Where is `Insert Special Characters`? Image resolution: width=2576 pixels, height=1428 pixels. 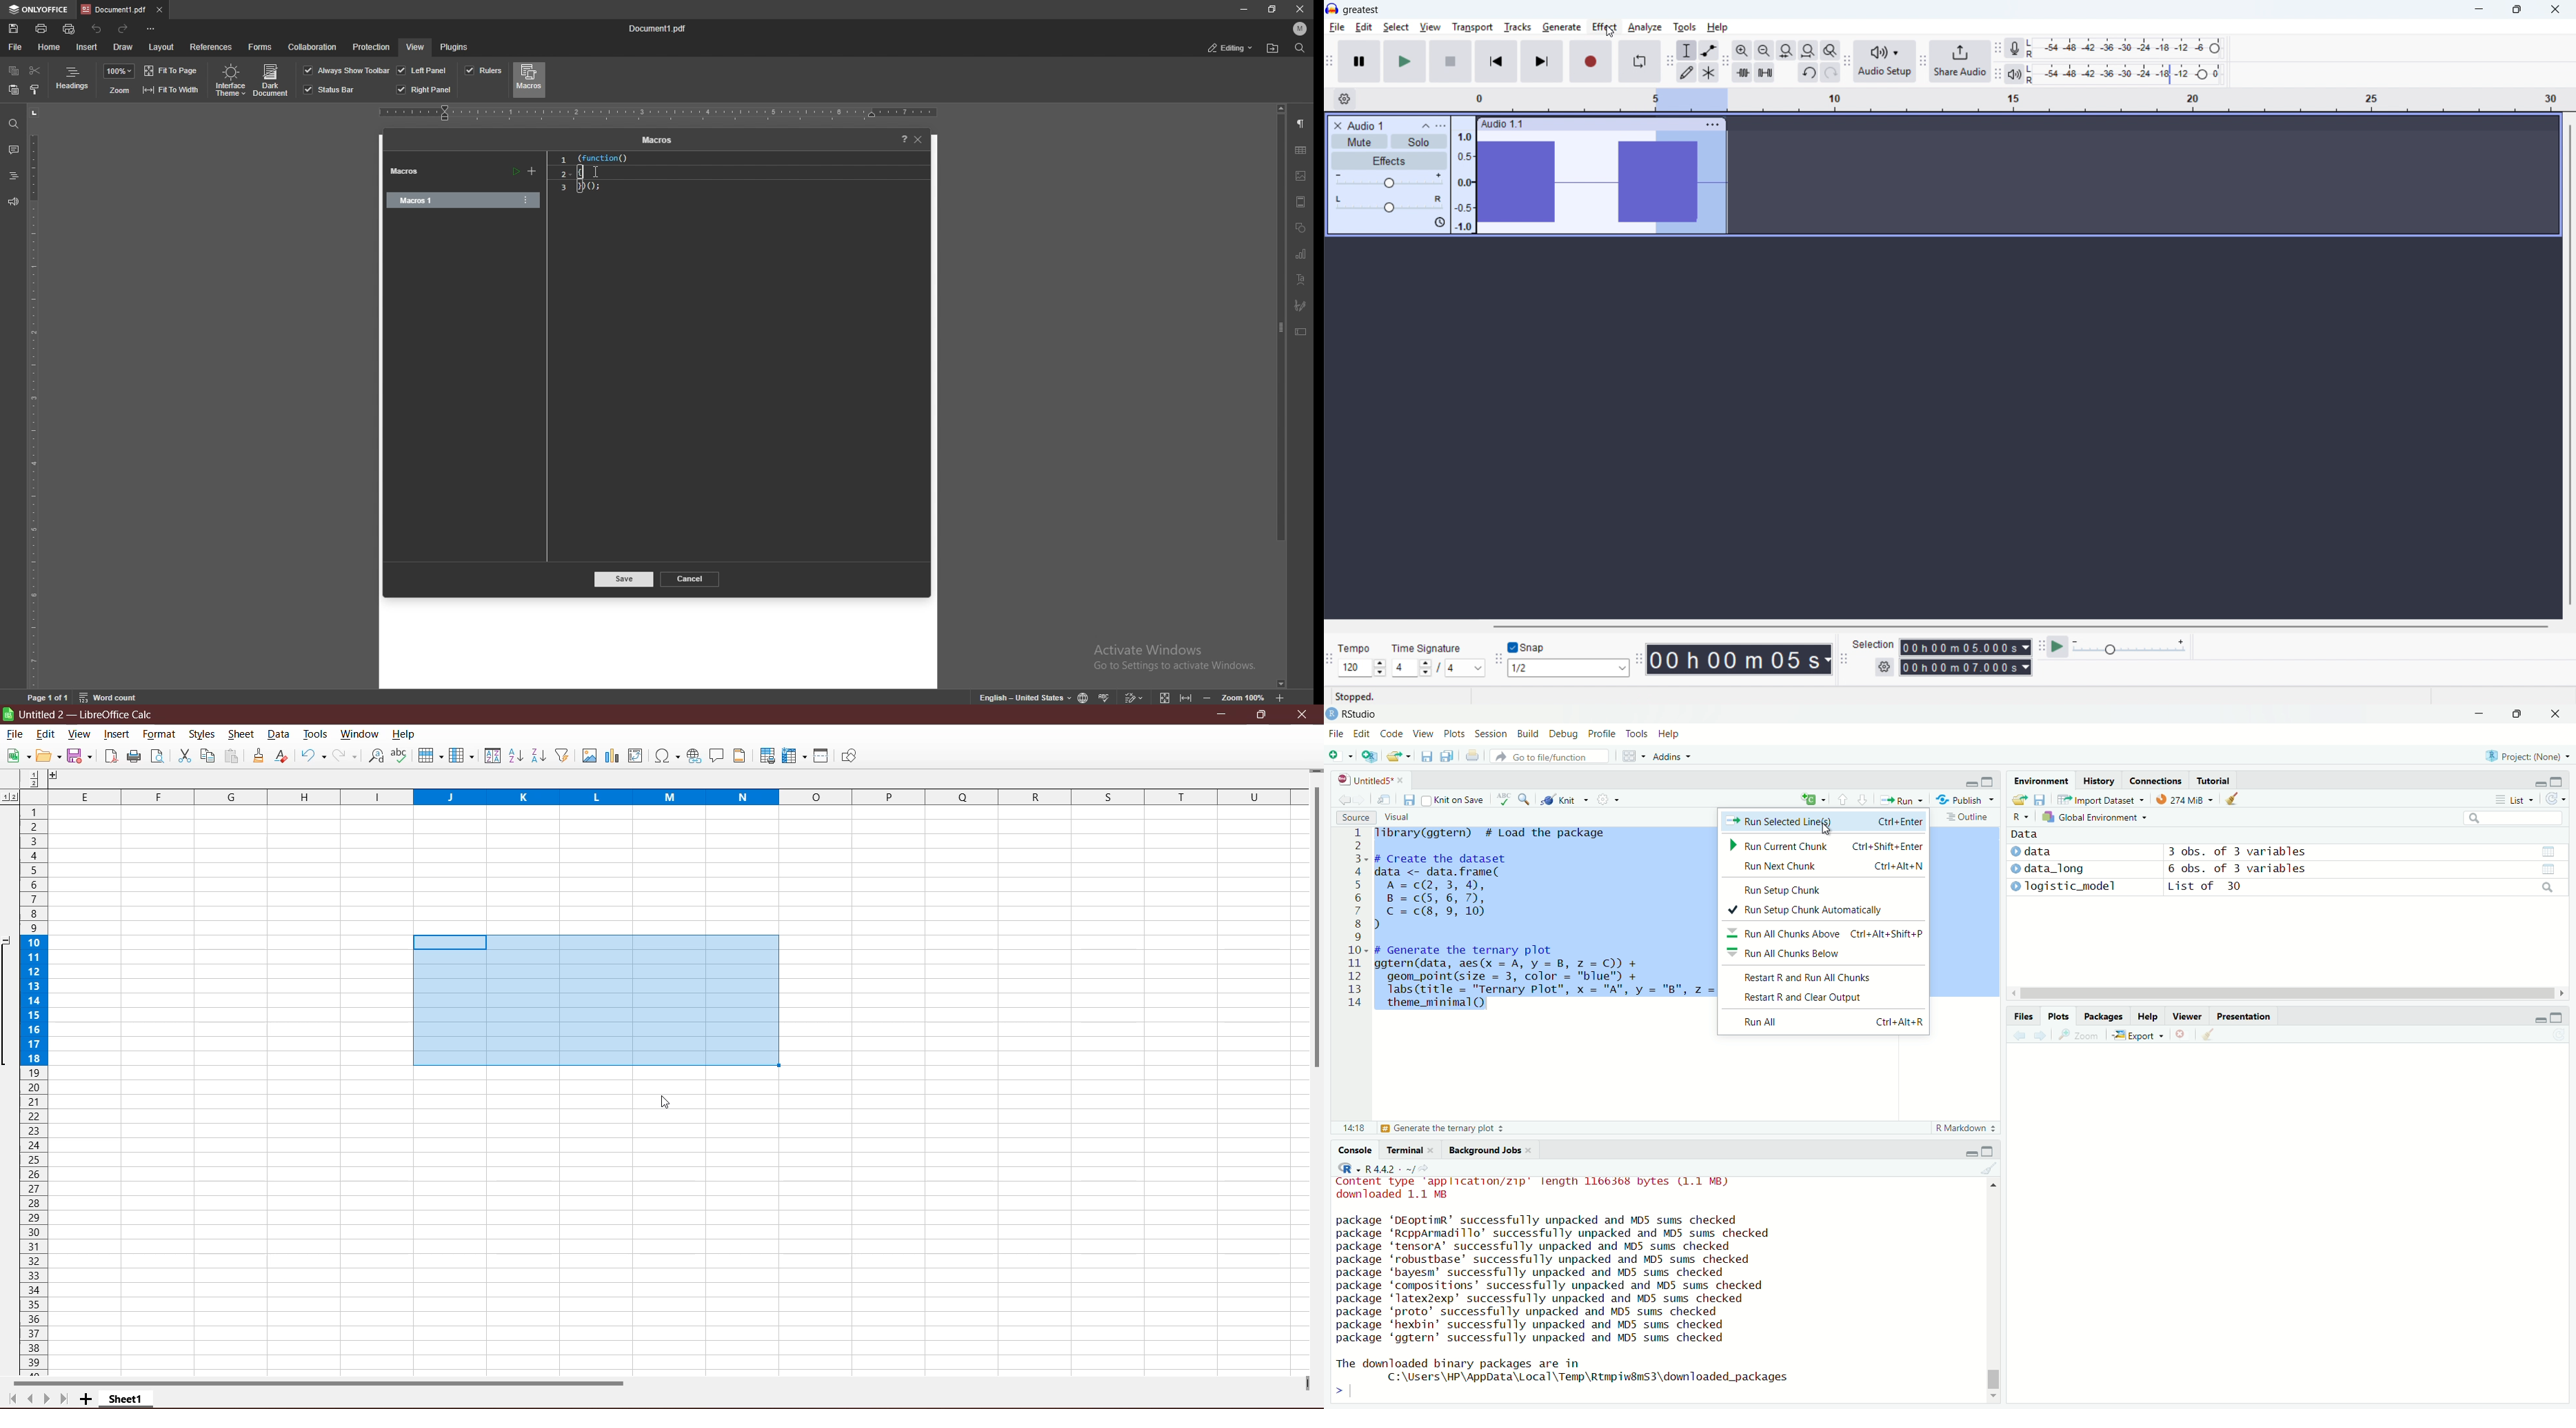
Insert Special Characters is located at coordinates (667, 756).